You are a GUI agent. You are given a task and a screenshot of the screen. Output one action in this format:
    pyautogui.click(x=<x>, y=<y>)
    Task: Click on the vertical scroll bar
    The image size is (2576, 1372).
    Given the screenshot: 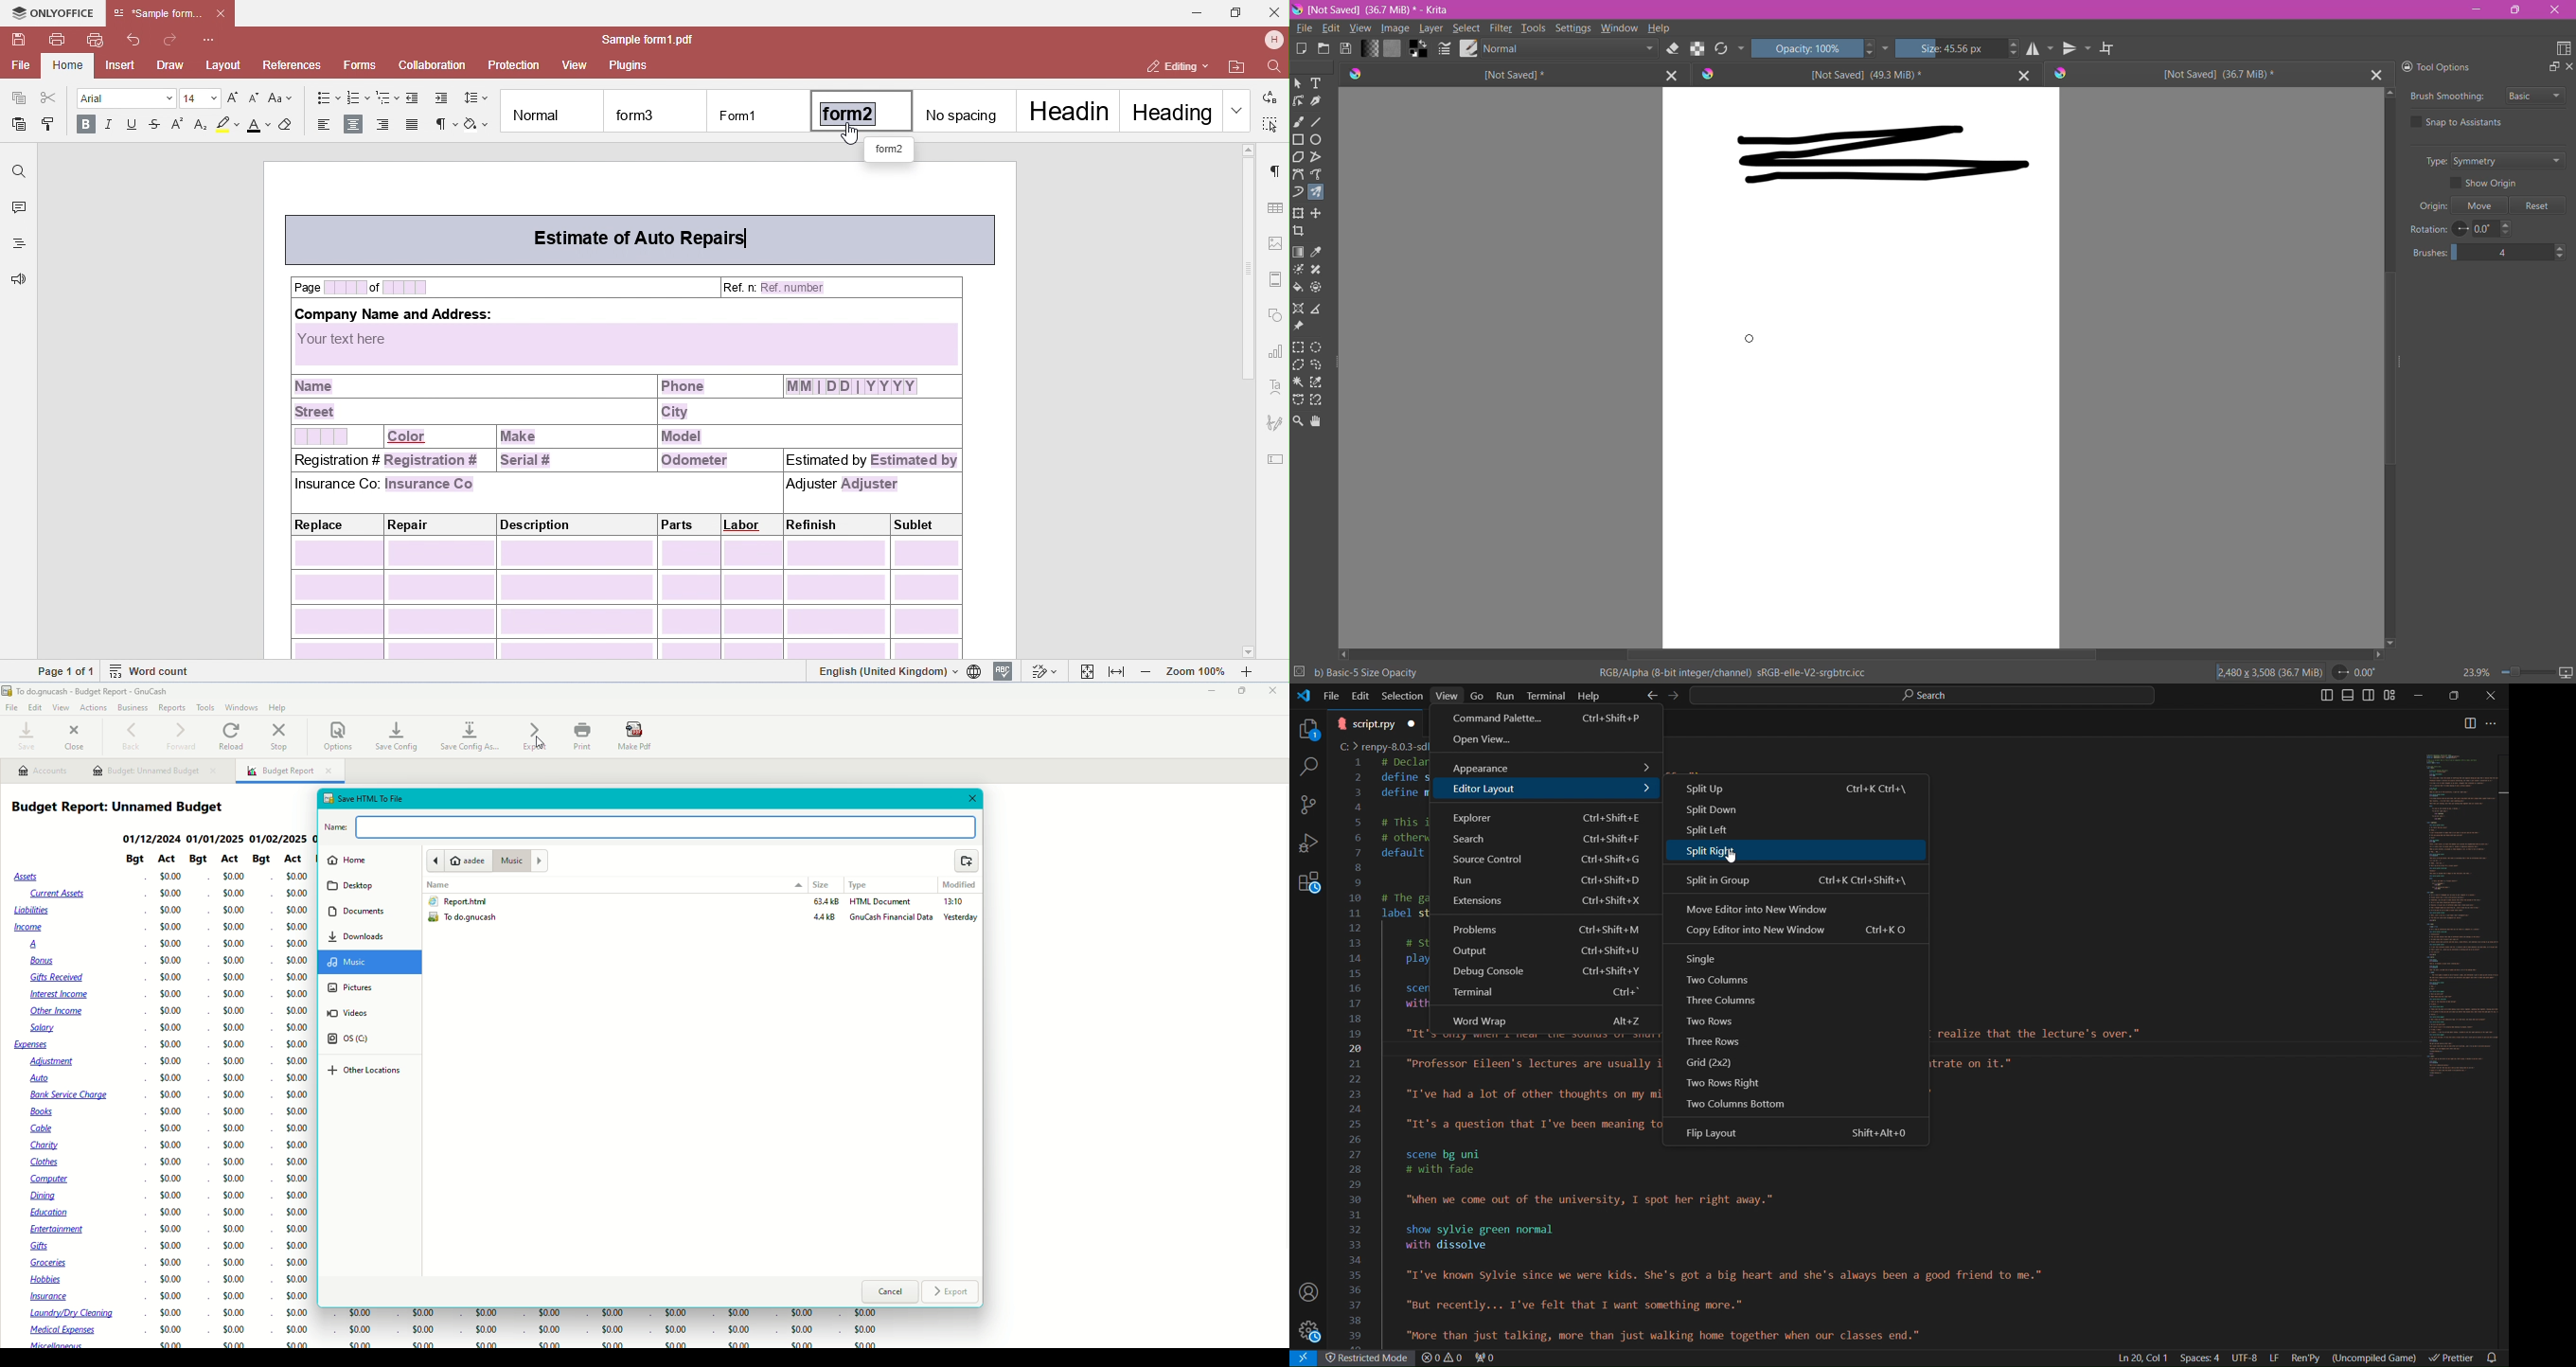 What is the action you would take?
    pyautogui.click(x=1249, y=283)
    